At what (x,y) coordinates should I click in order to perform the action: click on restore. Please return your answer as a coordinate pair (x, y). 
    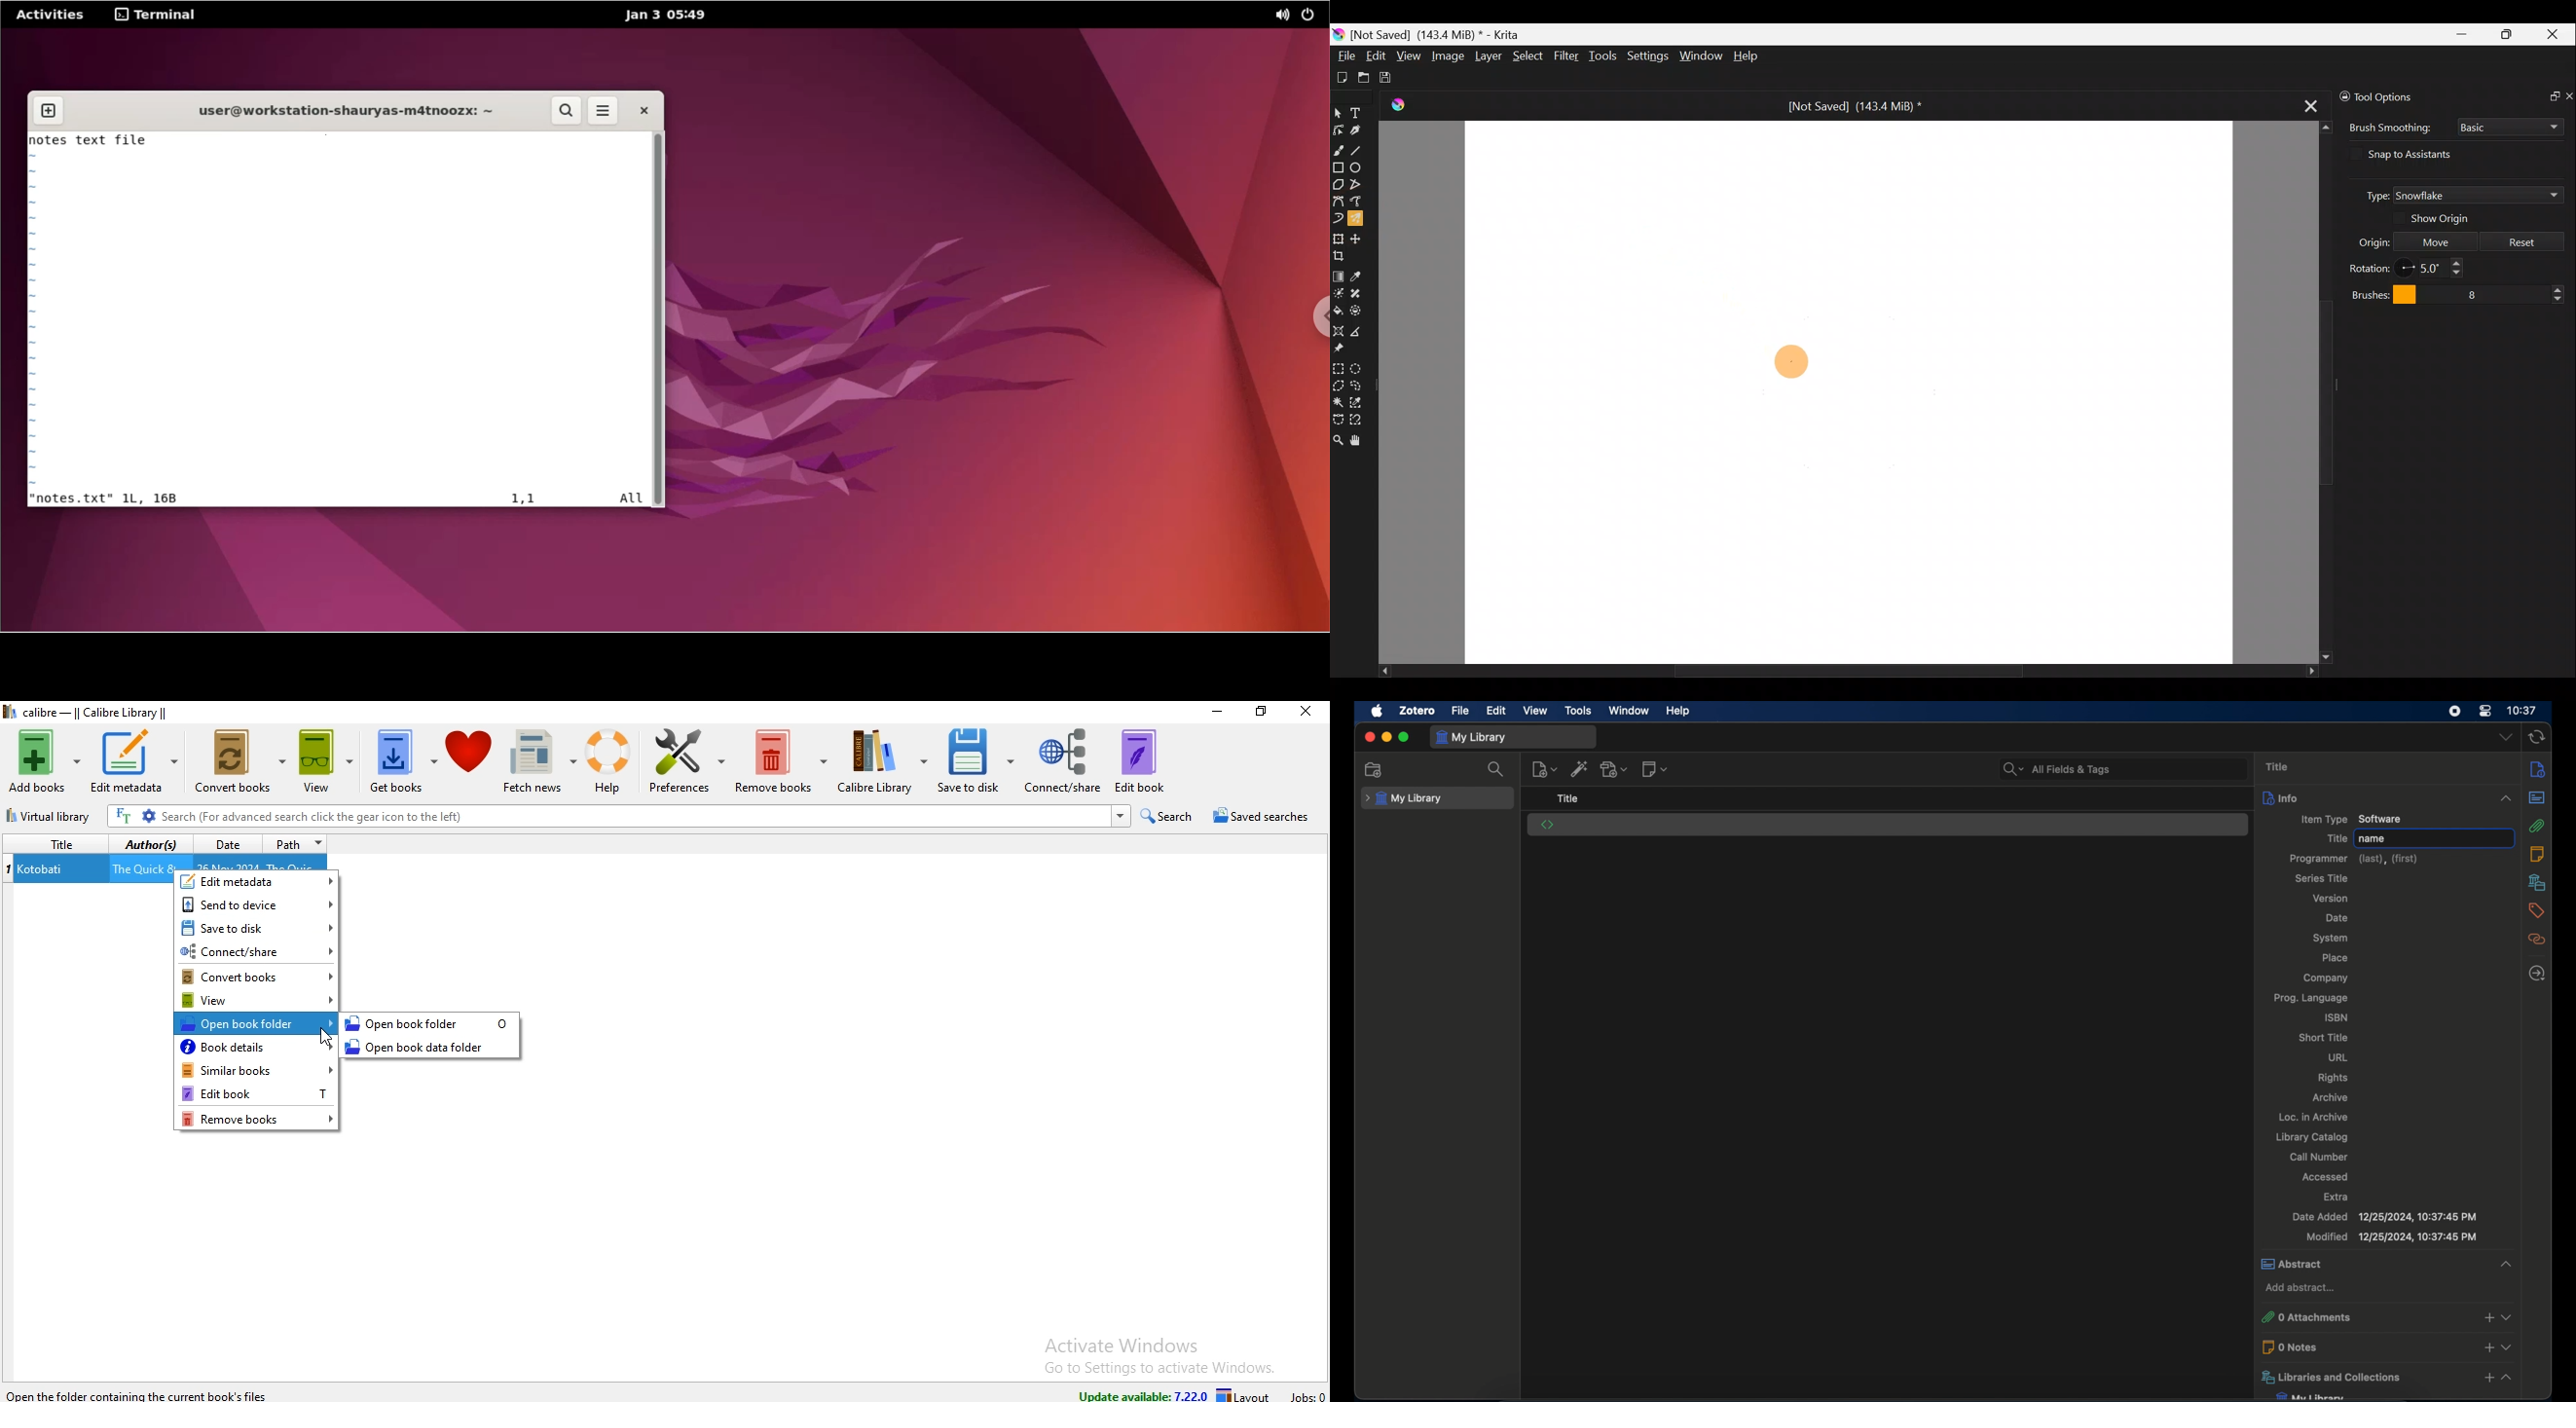
    Looking at the image, I should click on (1258, 711).